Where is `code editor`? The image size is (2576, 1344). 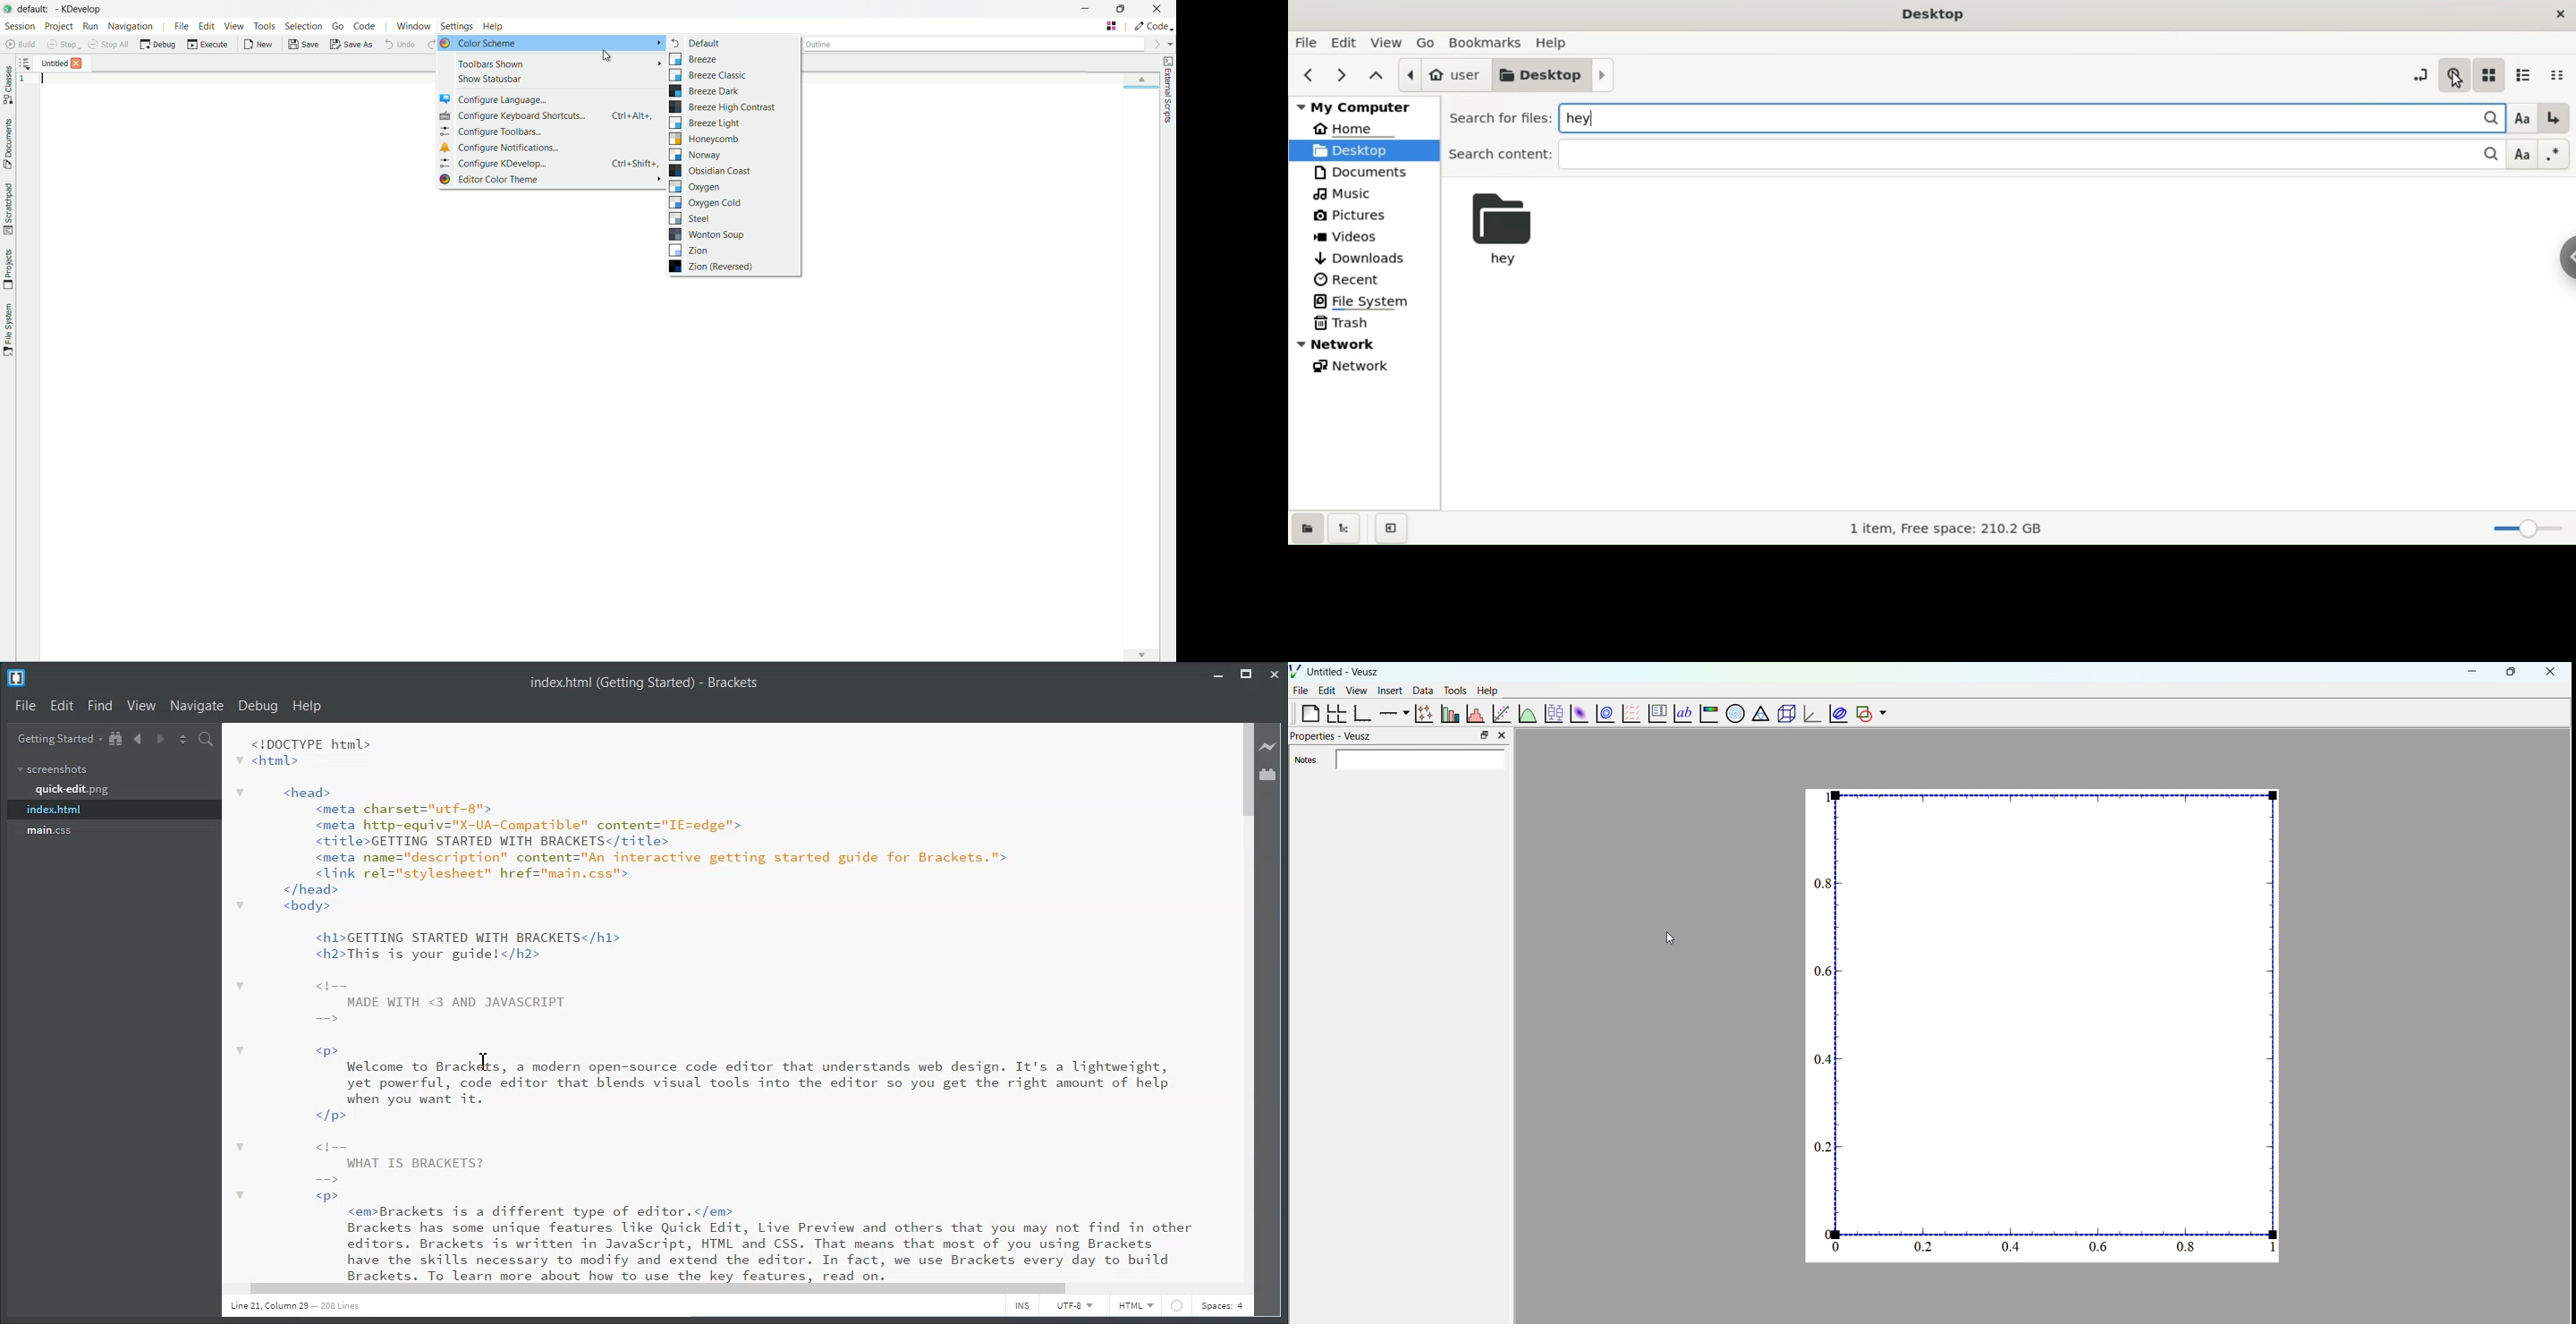 code editor is located at coordinates (729, 1001).